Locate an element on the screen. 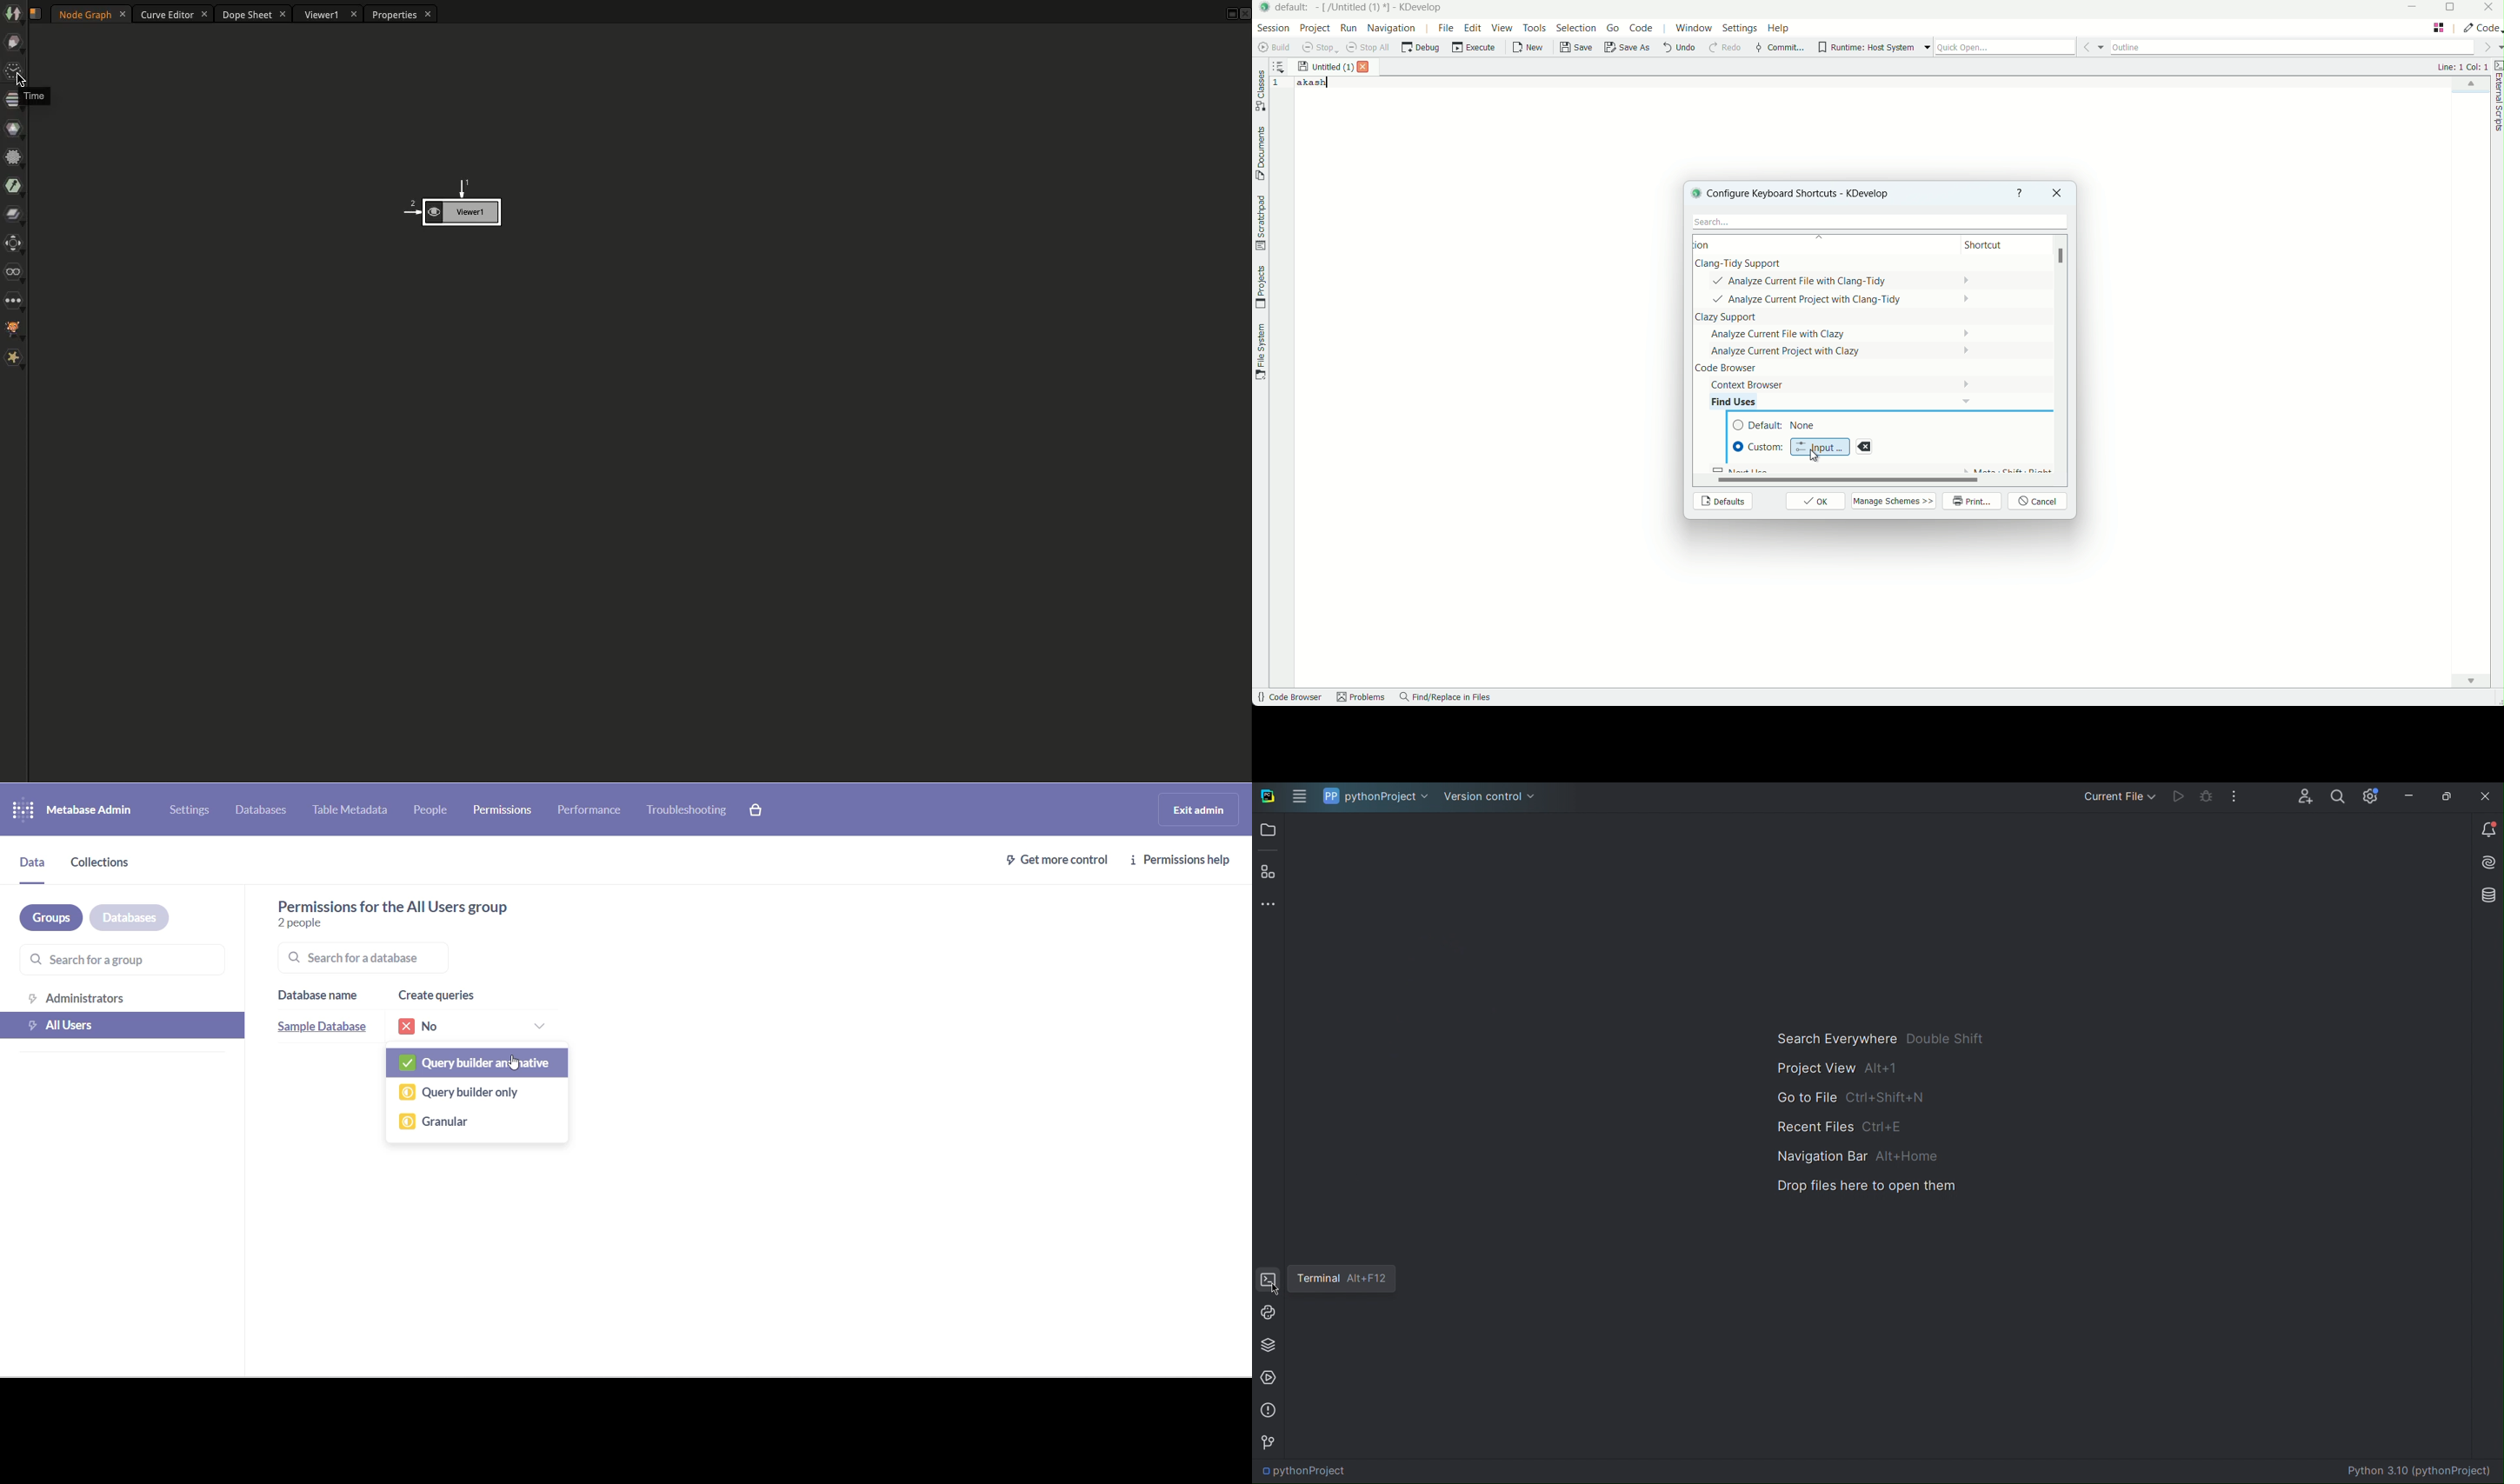 The width and height of the screenshot is (2520, 1484). pythonProject is located at coordinates (1374, 796).